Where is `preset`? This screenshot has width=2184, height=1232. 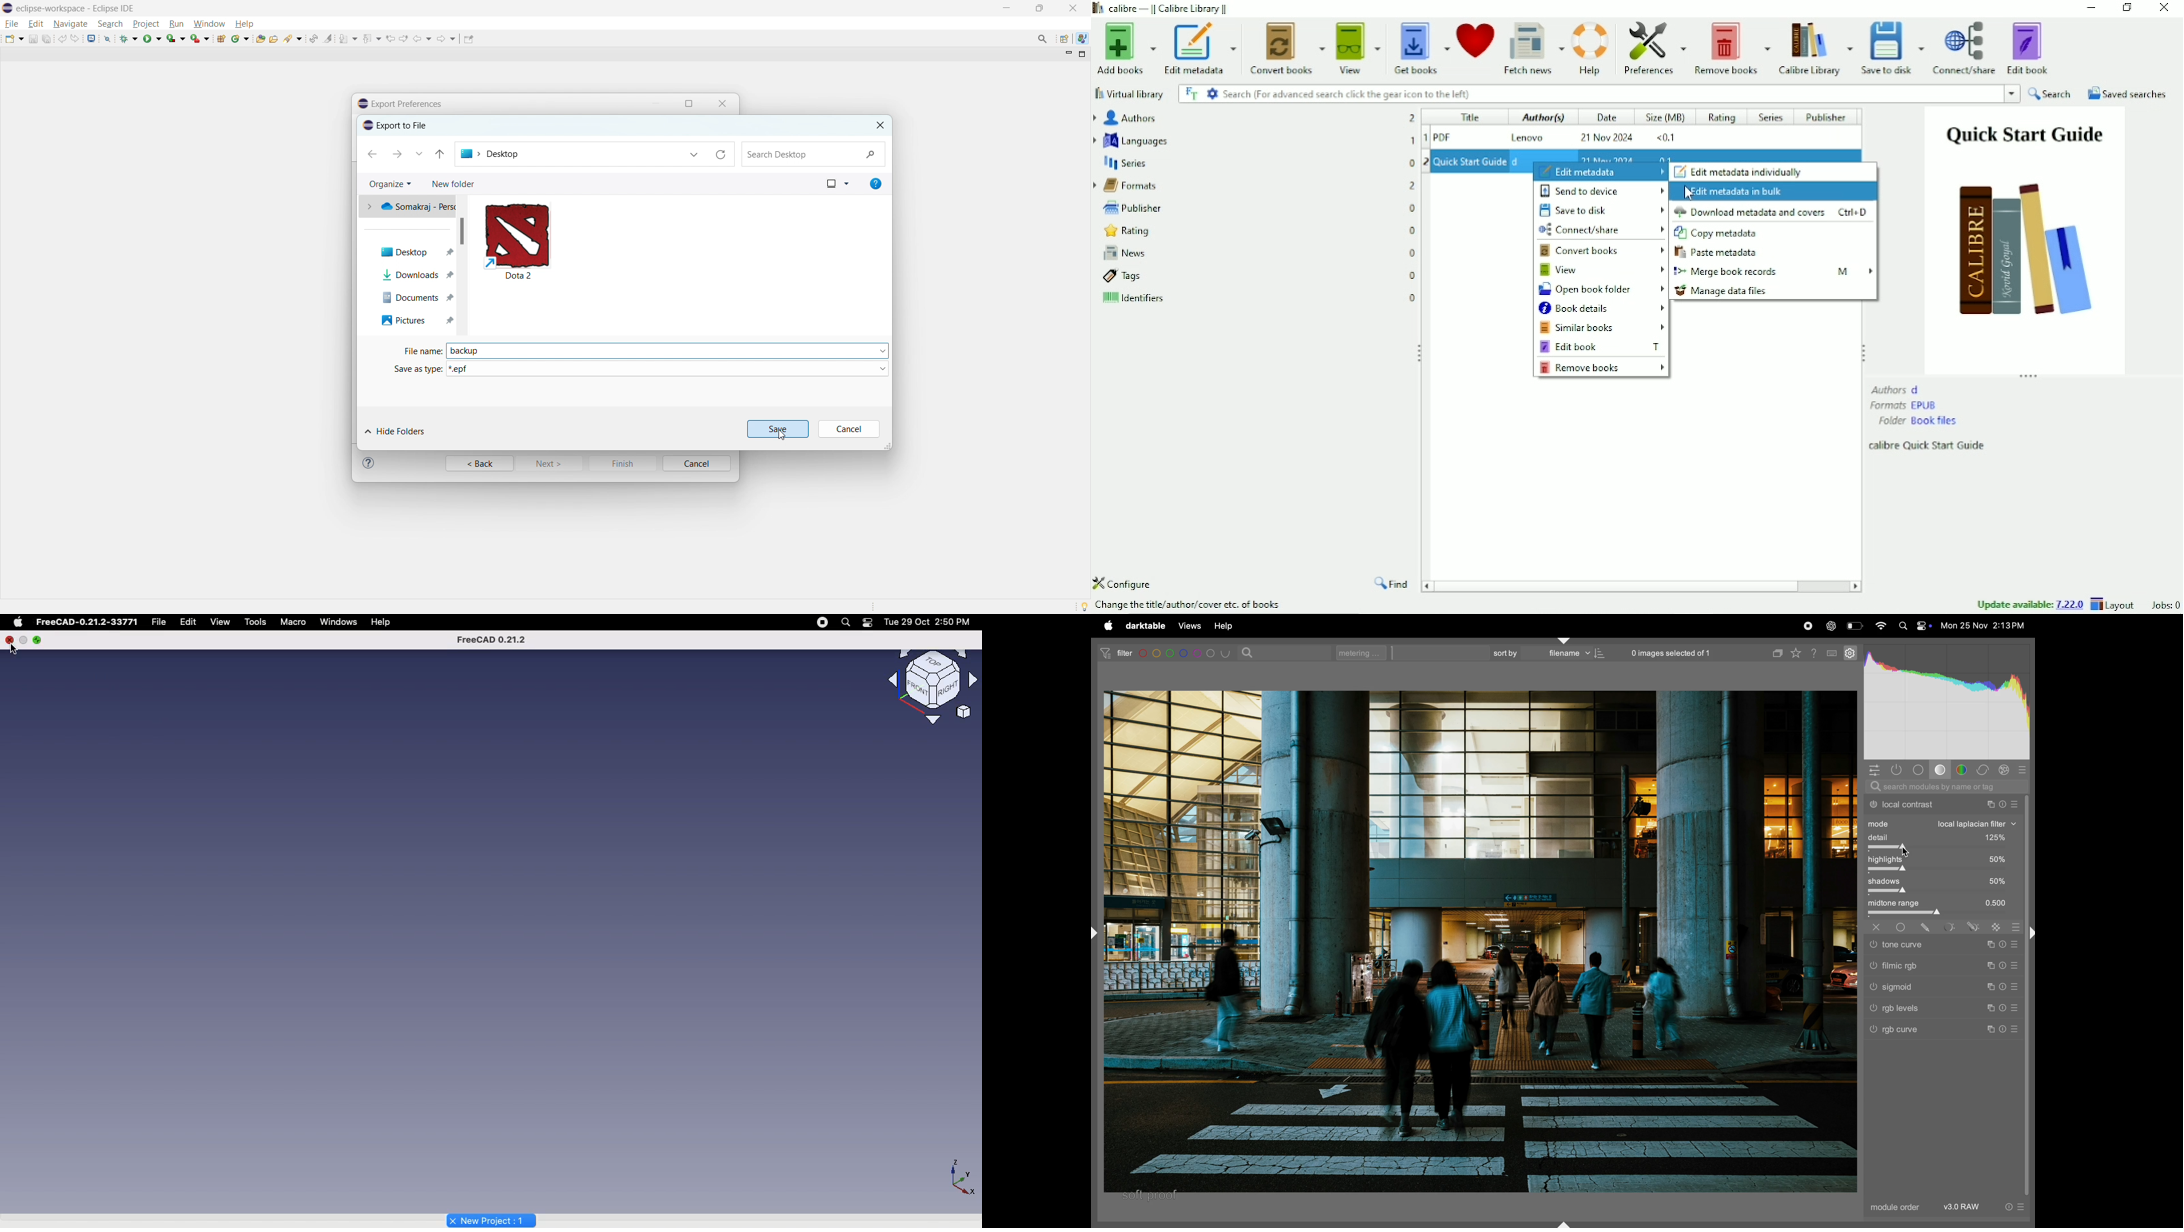
preset is located at coordinates (2015, 965).